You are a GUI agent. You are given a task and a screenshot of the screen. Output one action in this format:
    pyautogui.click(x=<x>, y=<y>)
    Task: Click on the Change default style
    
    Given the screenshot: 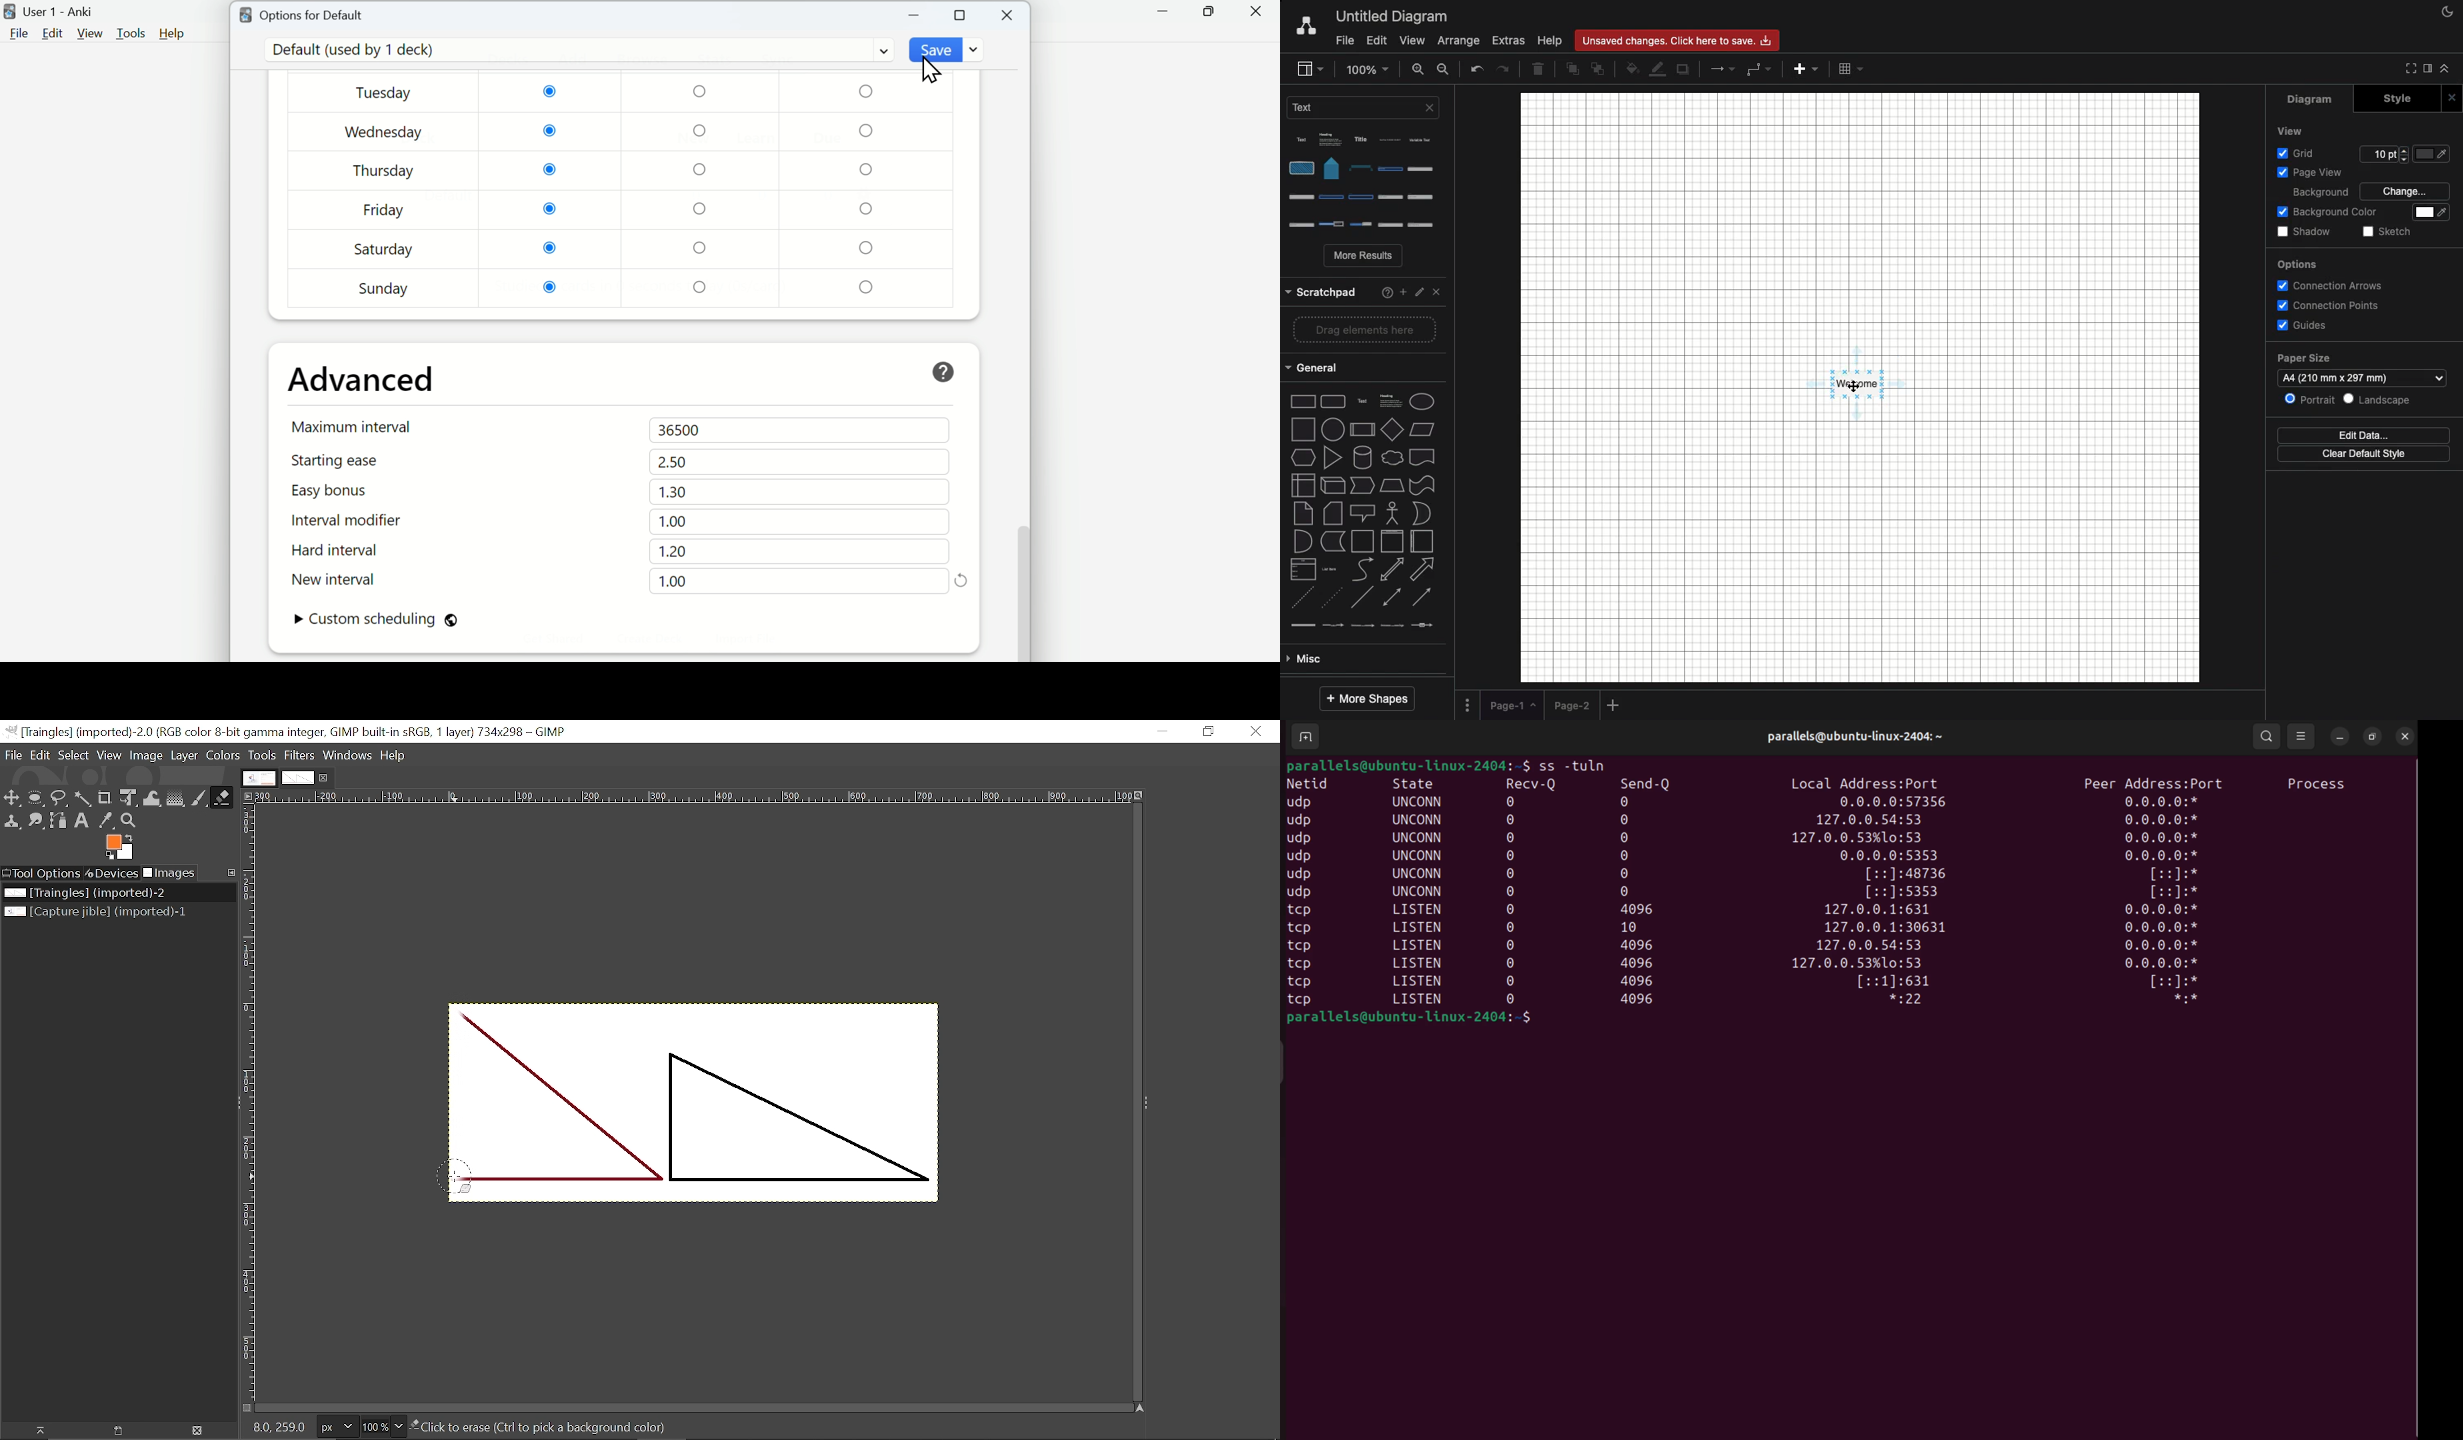 What is the action you would take?
    pyautogui.click(x=2369, y=455)
    